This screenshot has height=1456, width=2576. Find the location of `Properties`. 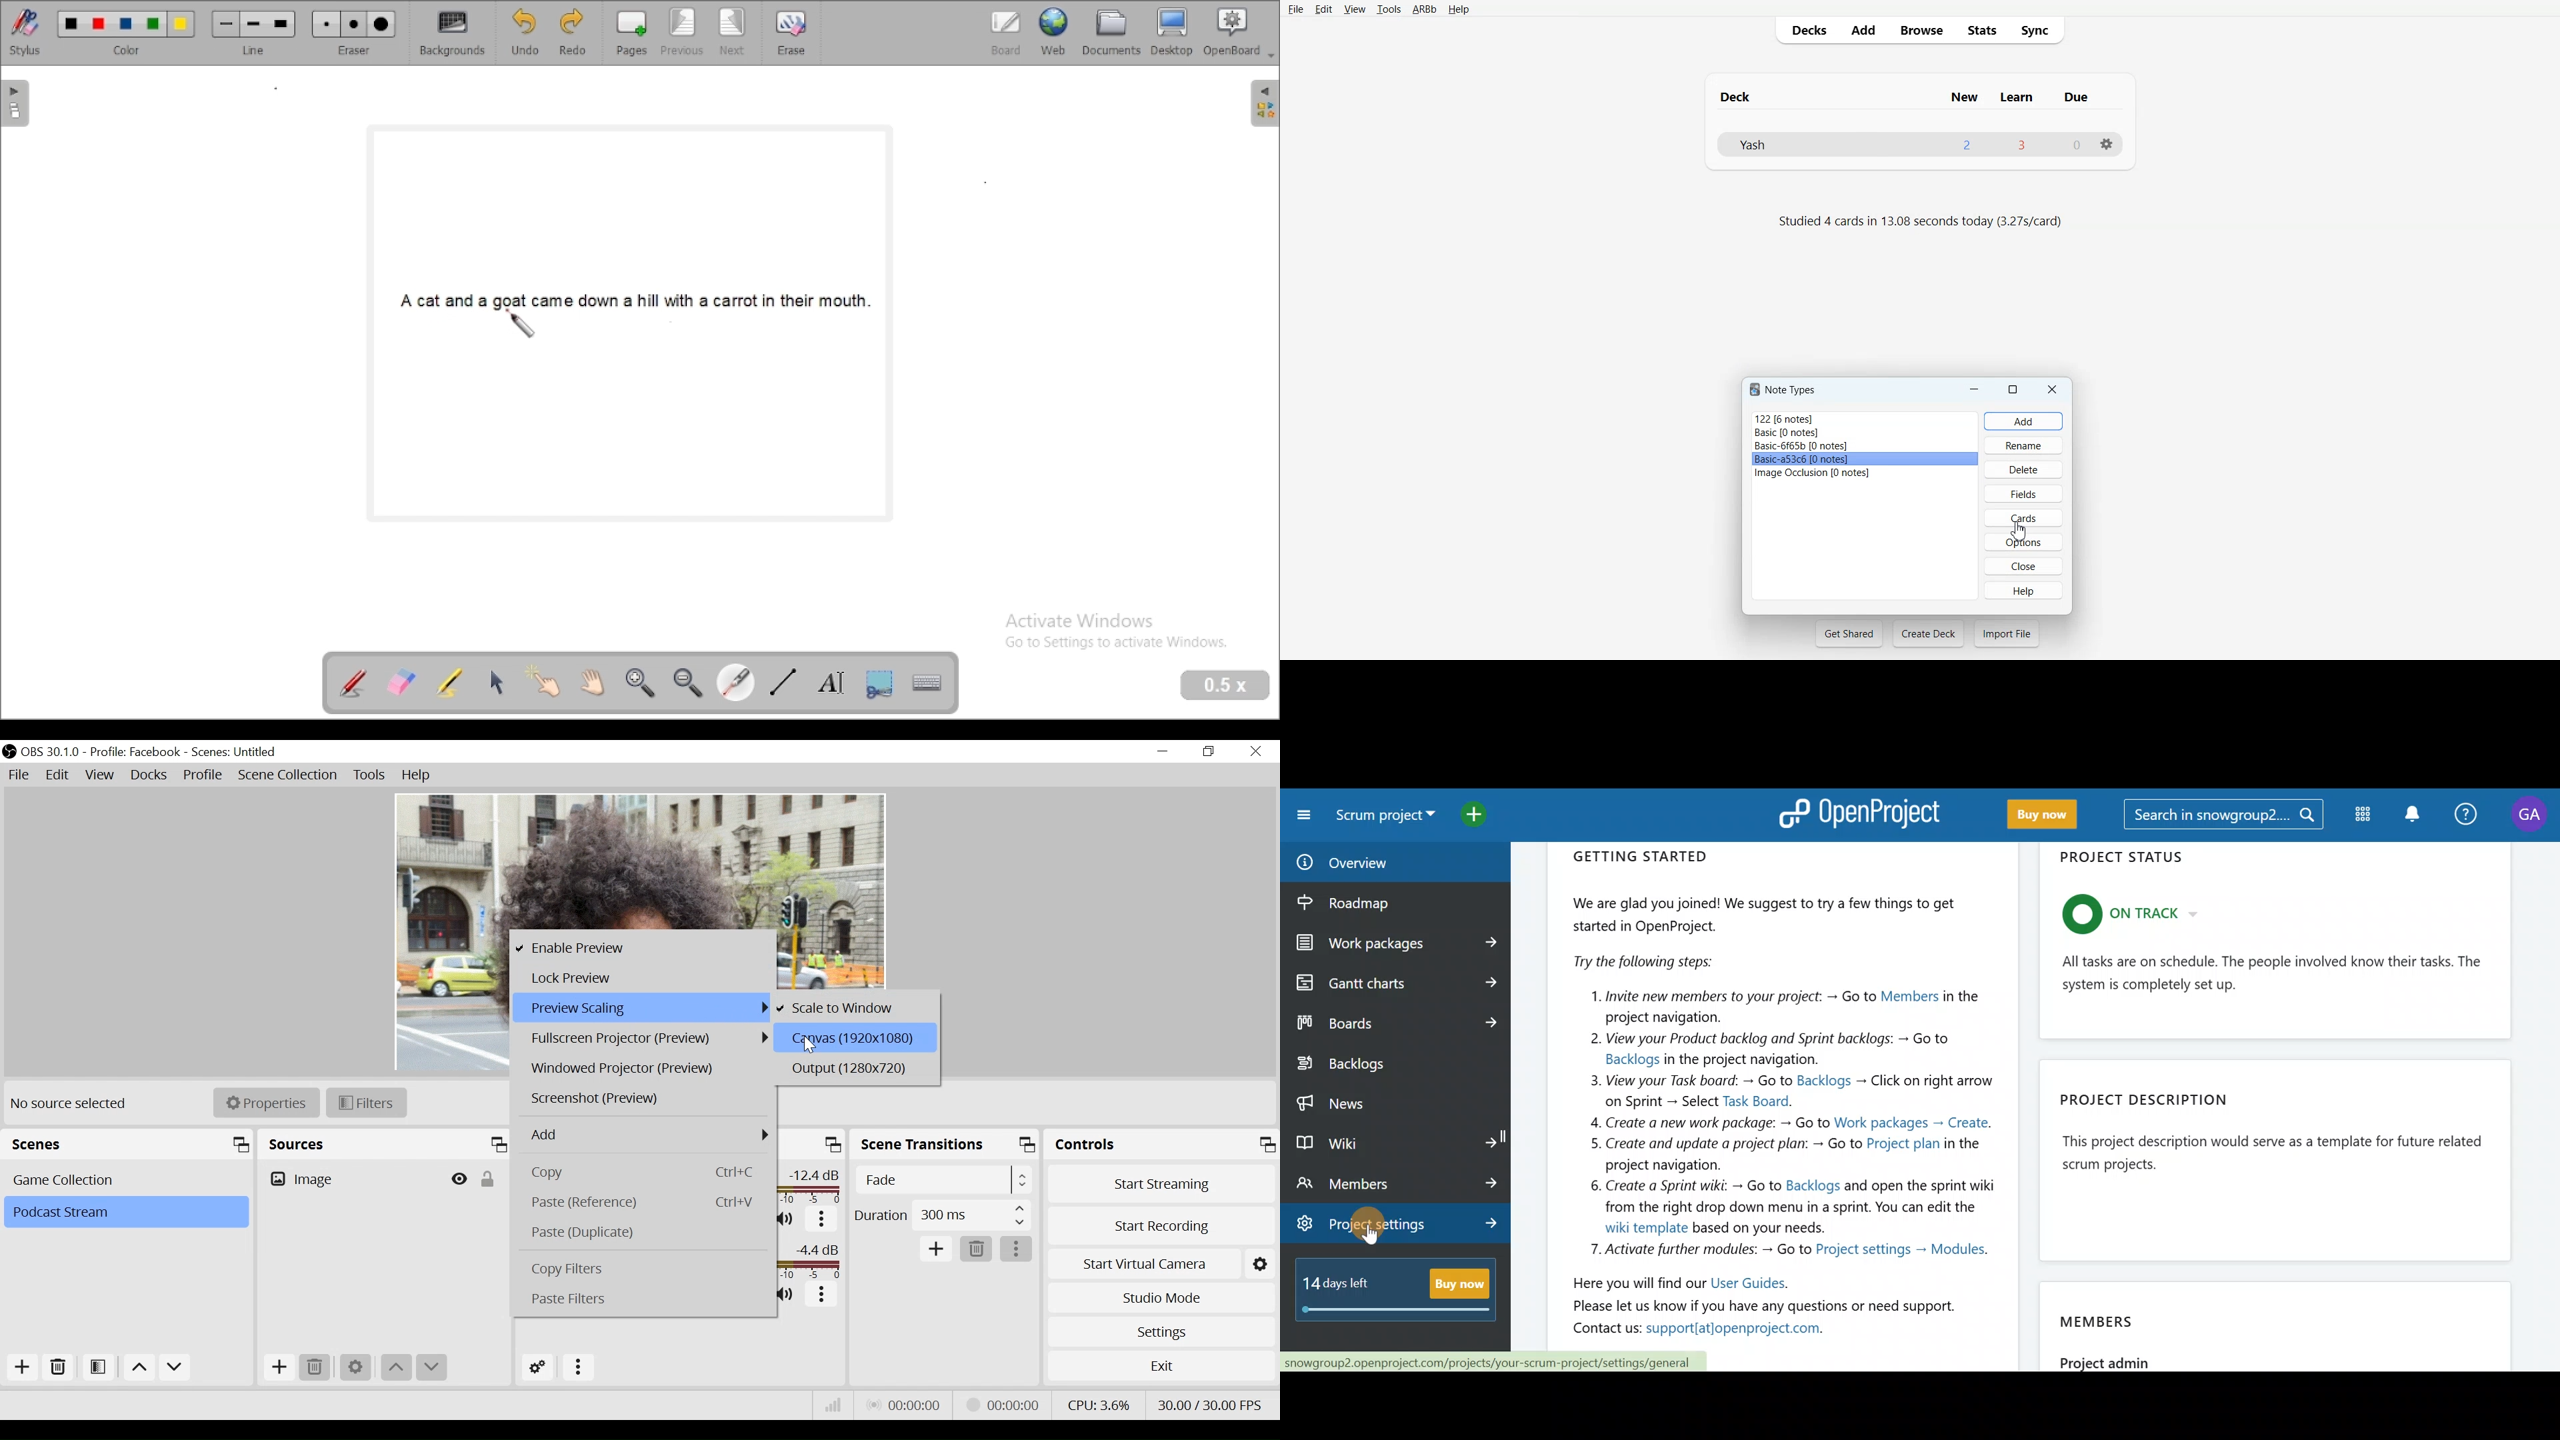

Properties is located at coordinates (267, 1103).